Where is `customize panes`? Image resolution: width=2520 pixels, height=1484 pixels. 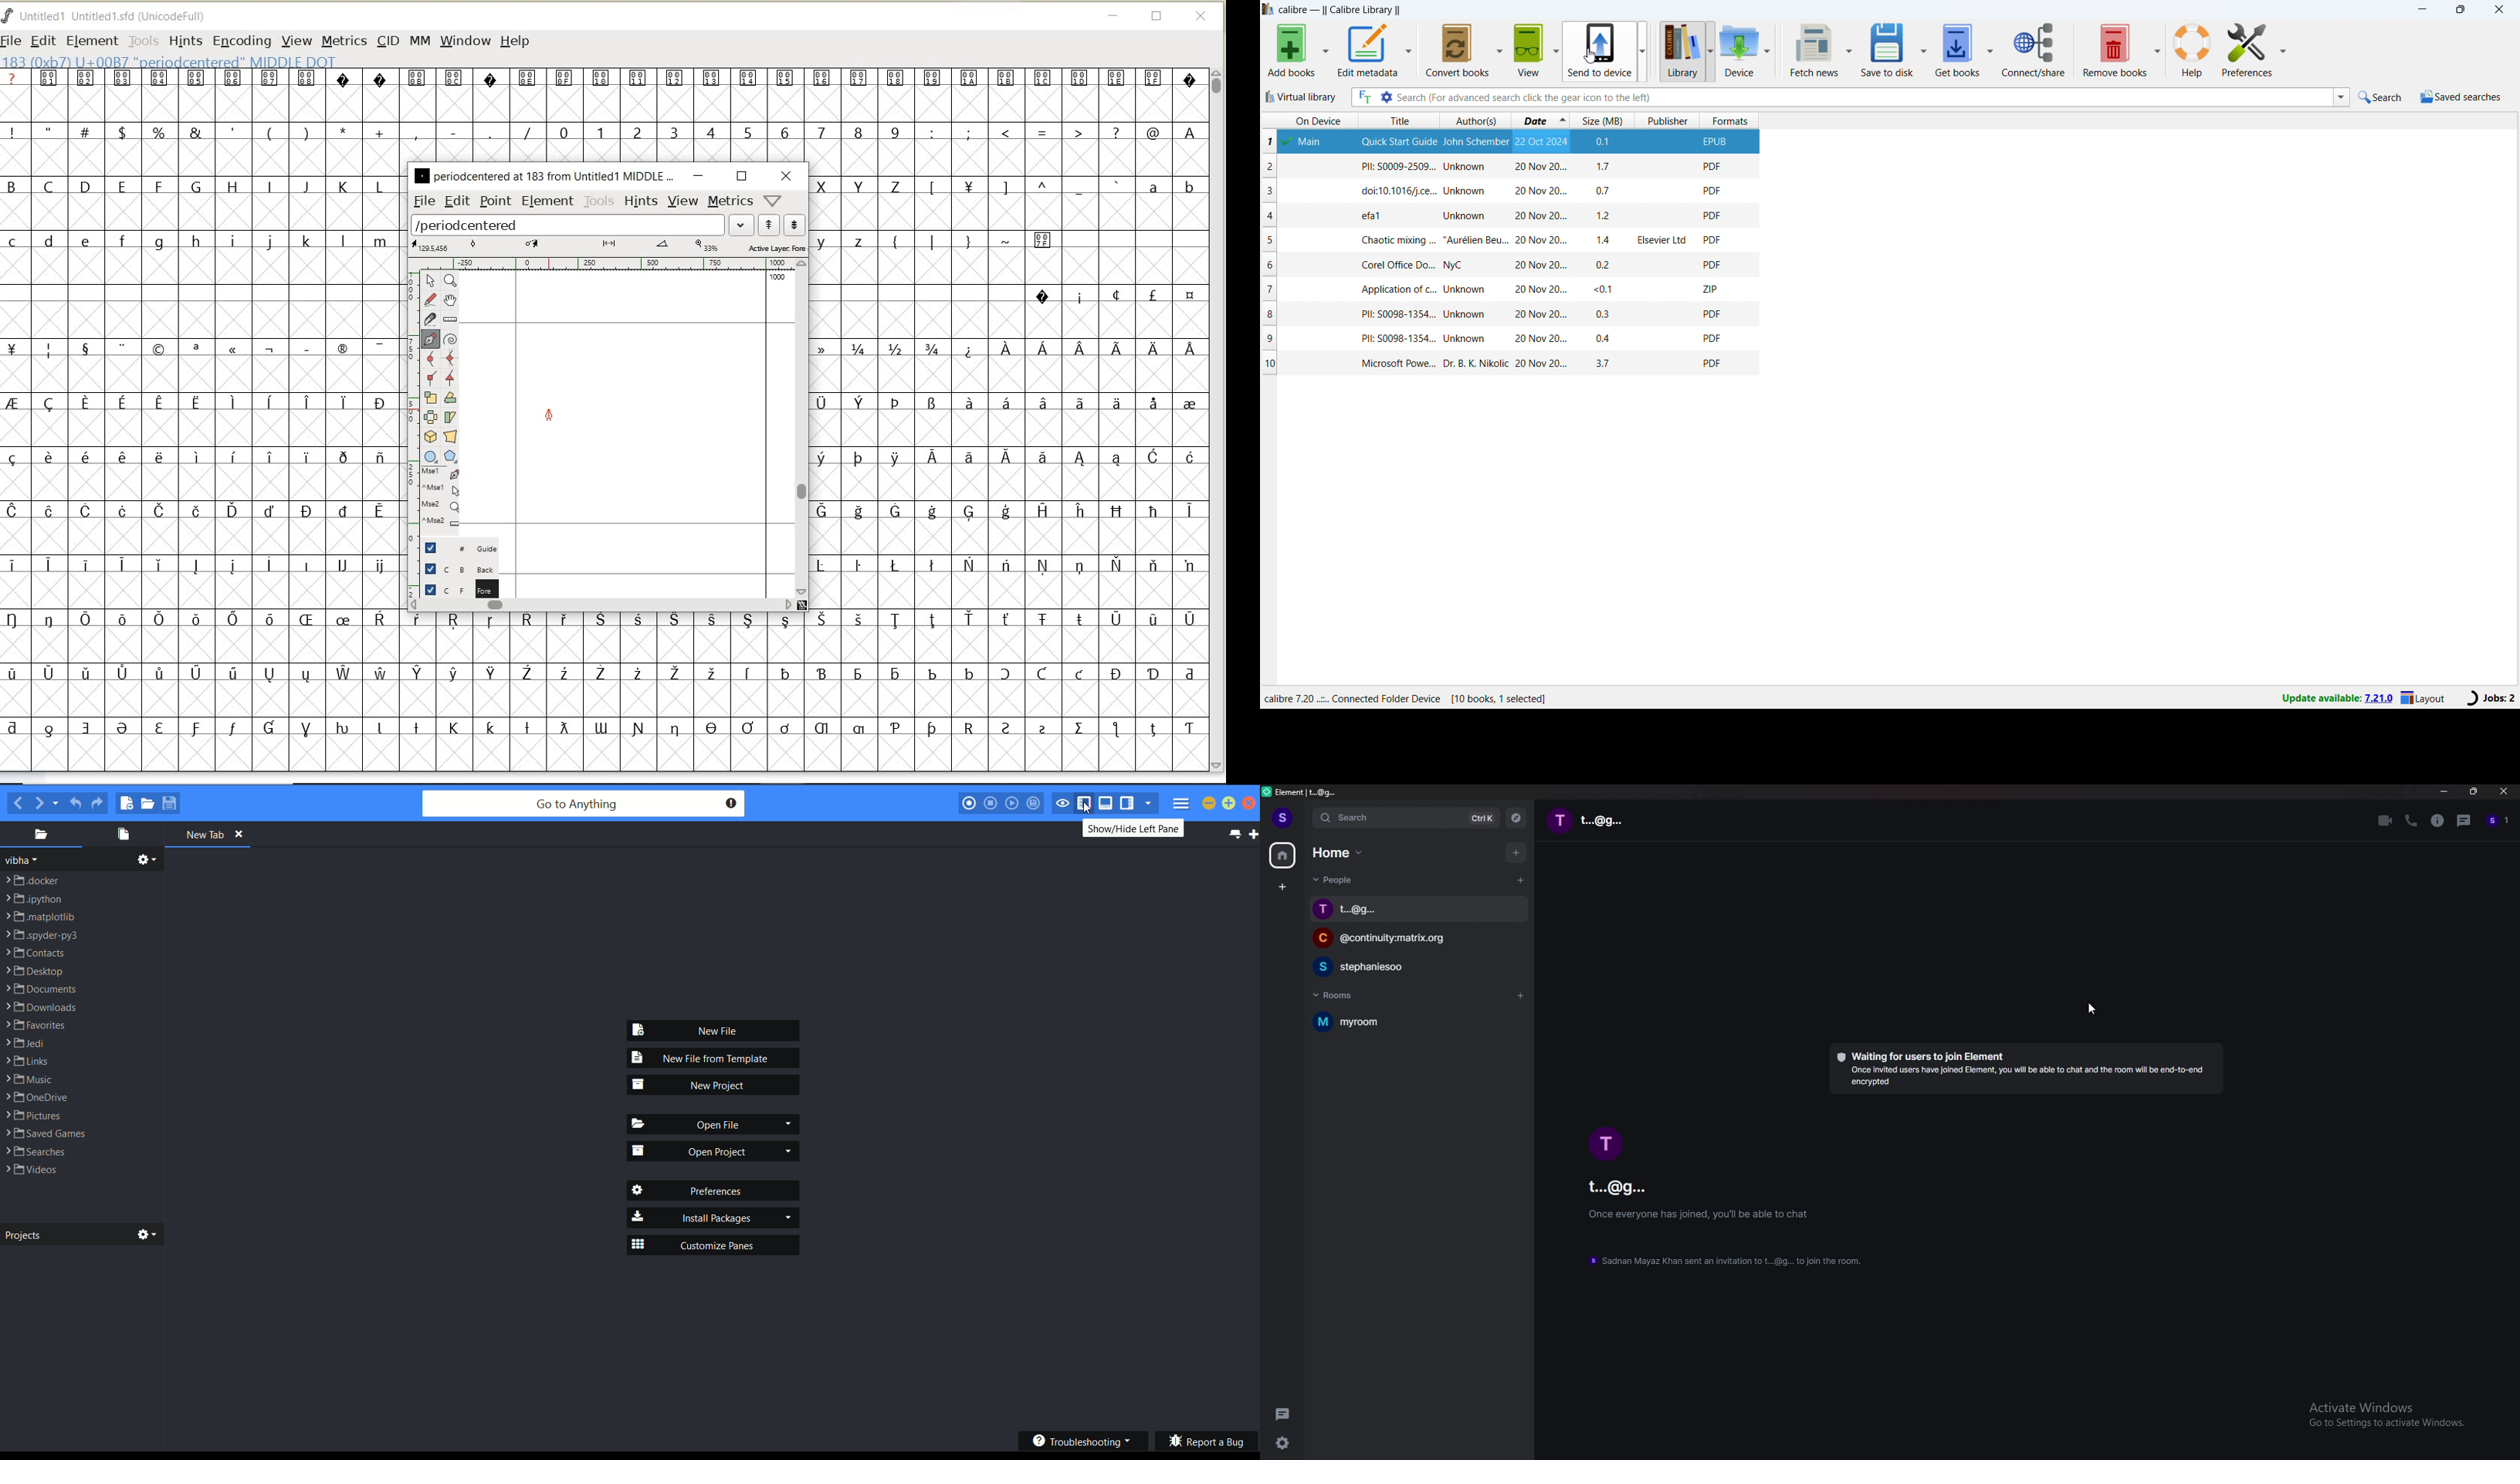
customize panes is located at coordinates (714, 1244).